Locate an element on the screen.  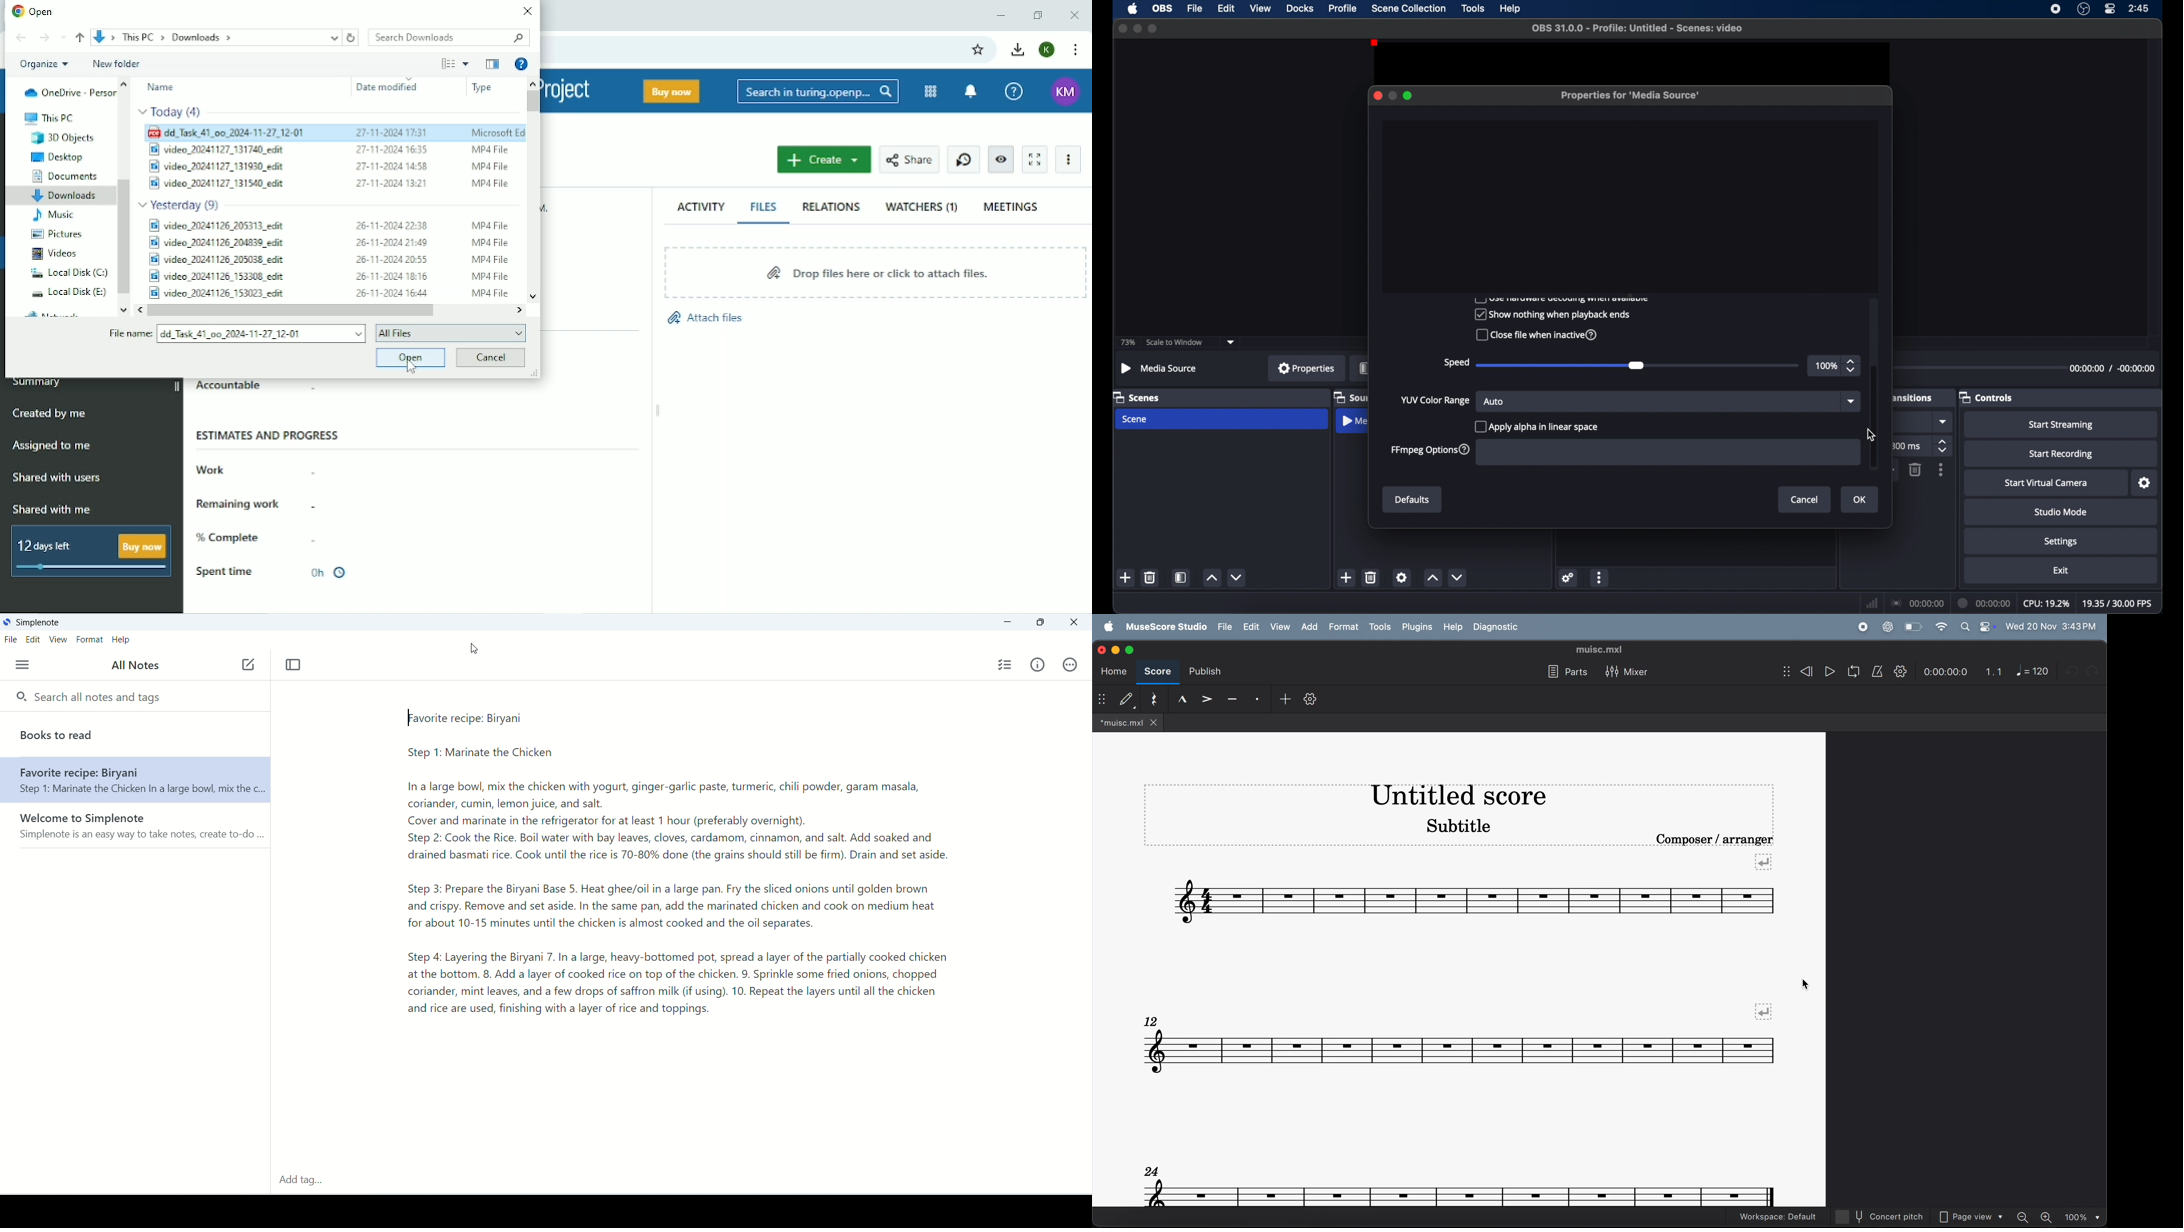
edit is located at coordinates (33, 640).